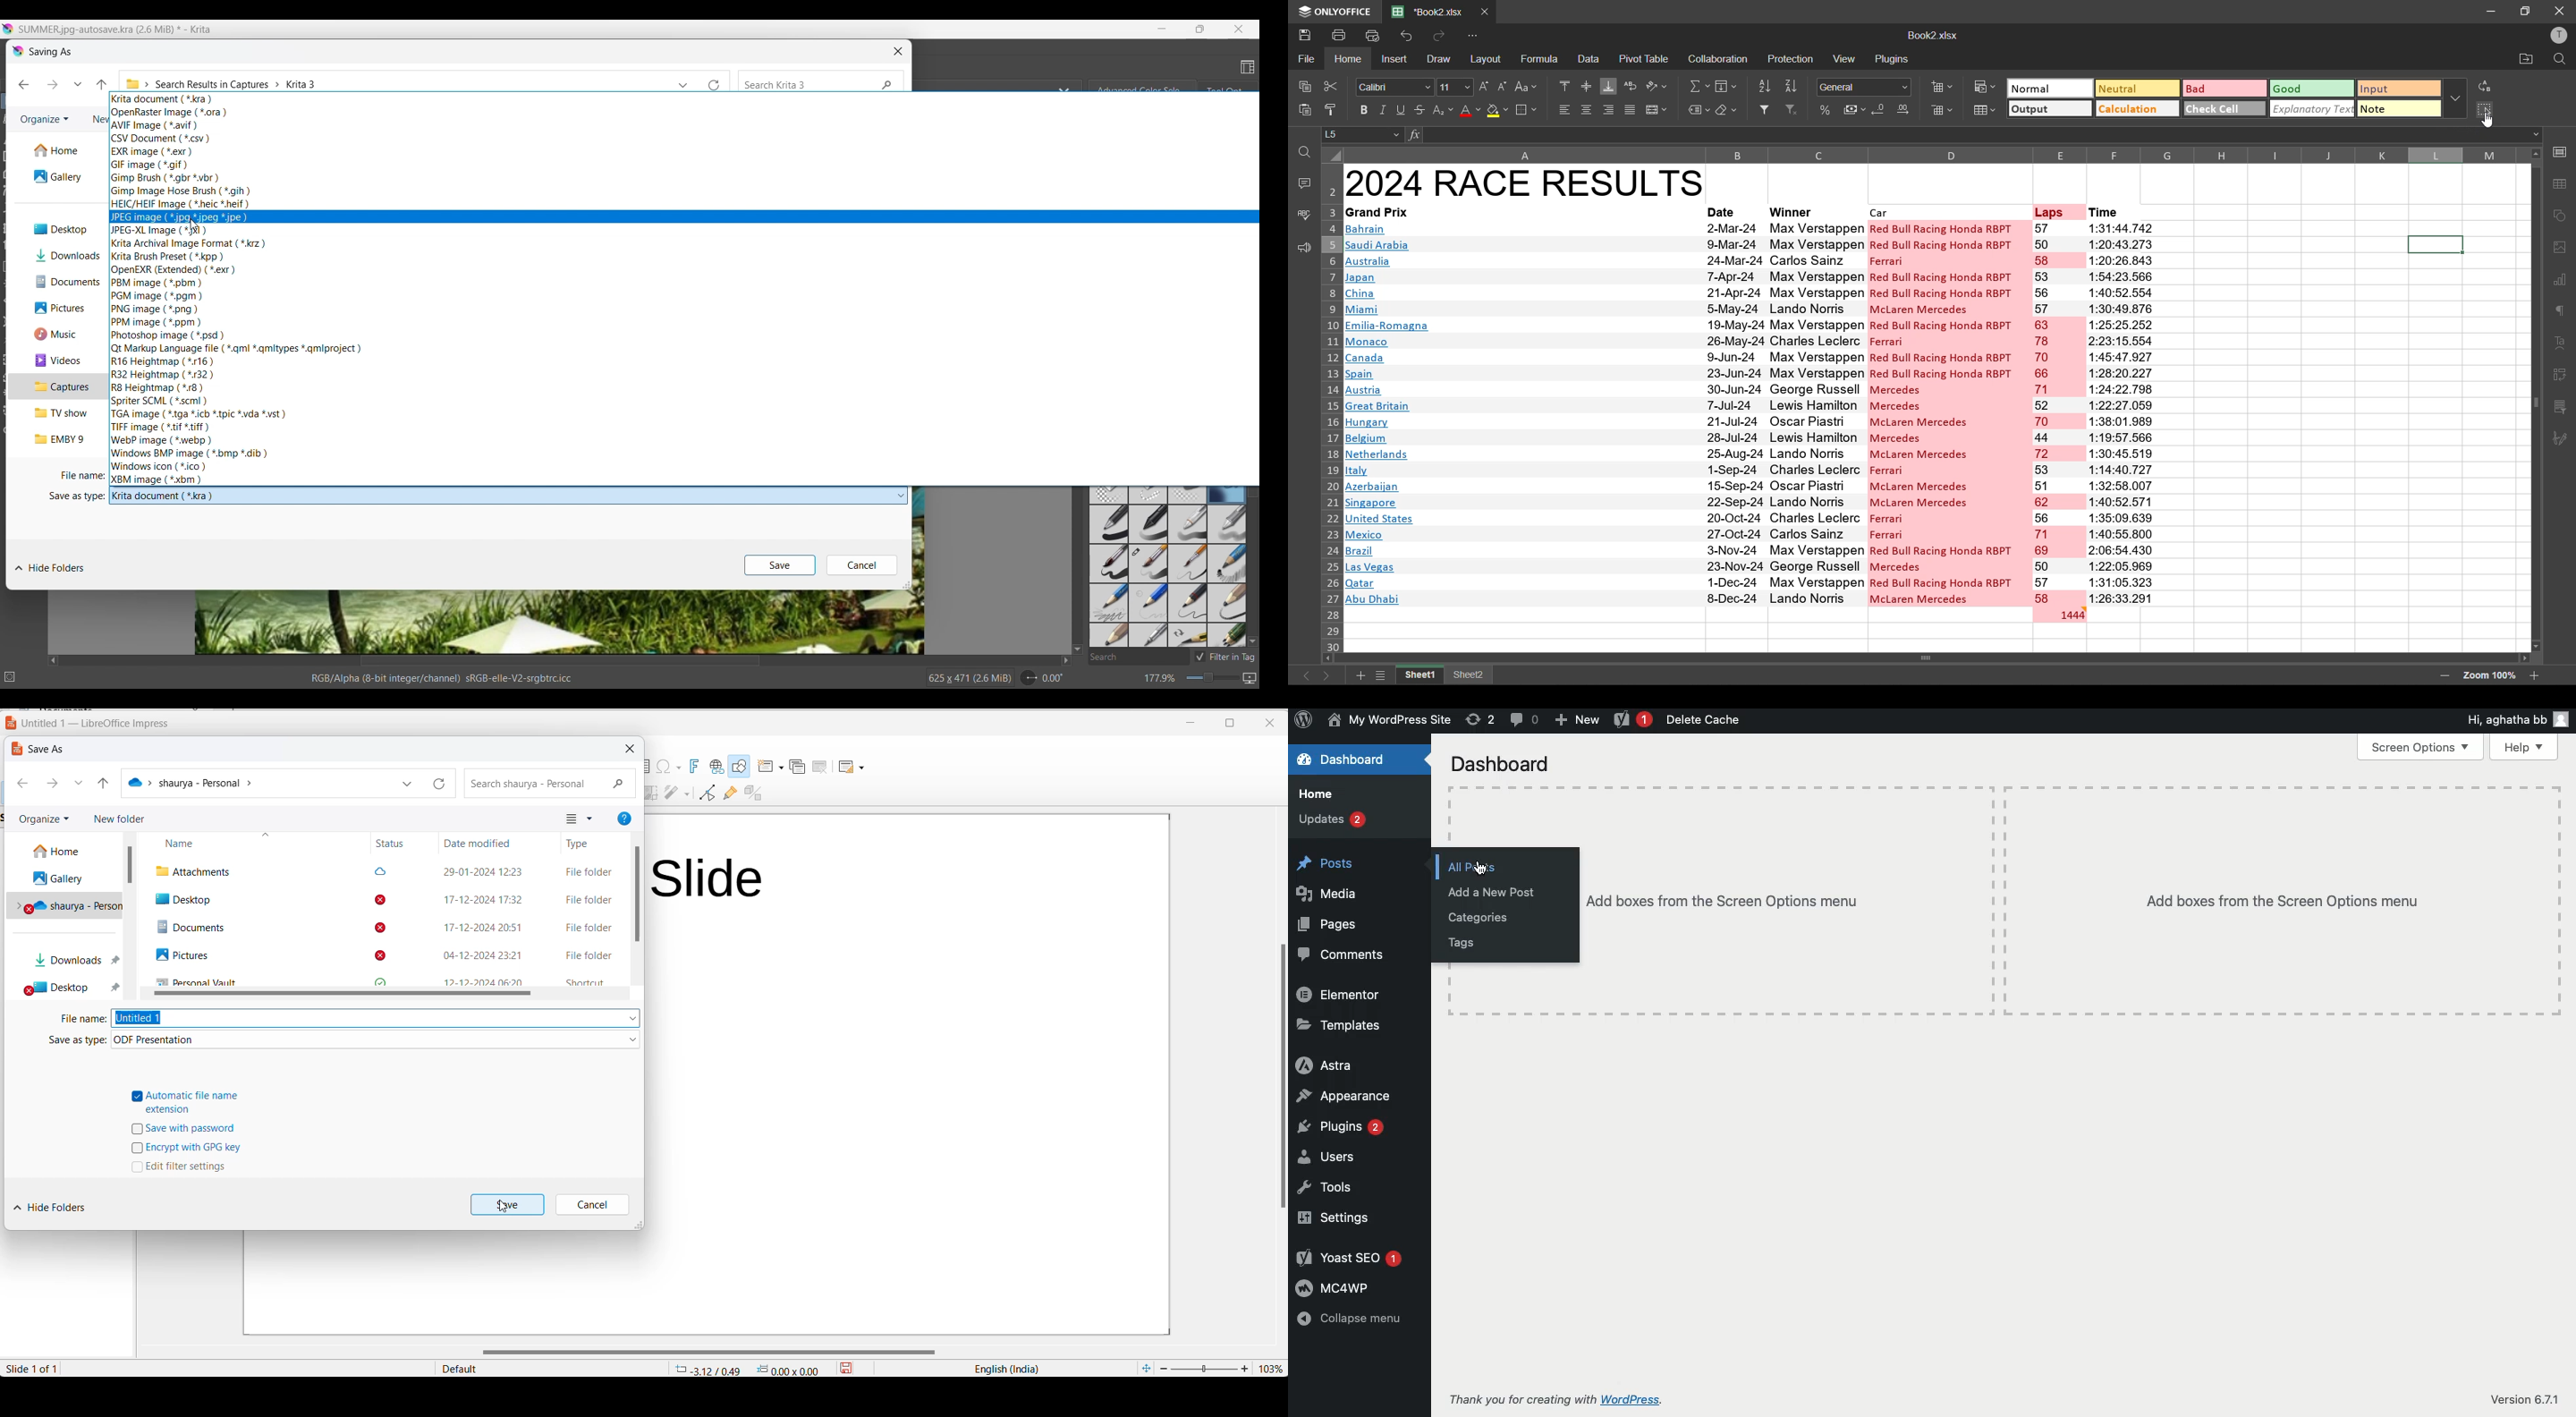  I want to click on good, so click(2313, 89).